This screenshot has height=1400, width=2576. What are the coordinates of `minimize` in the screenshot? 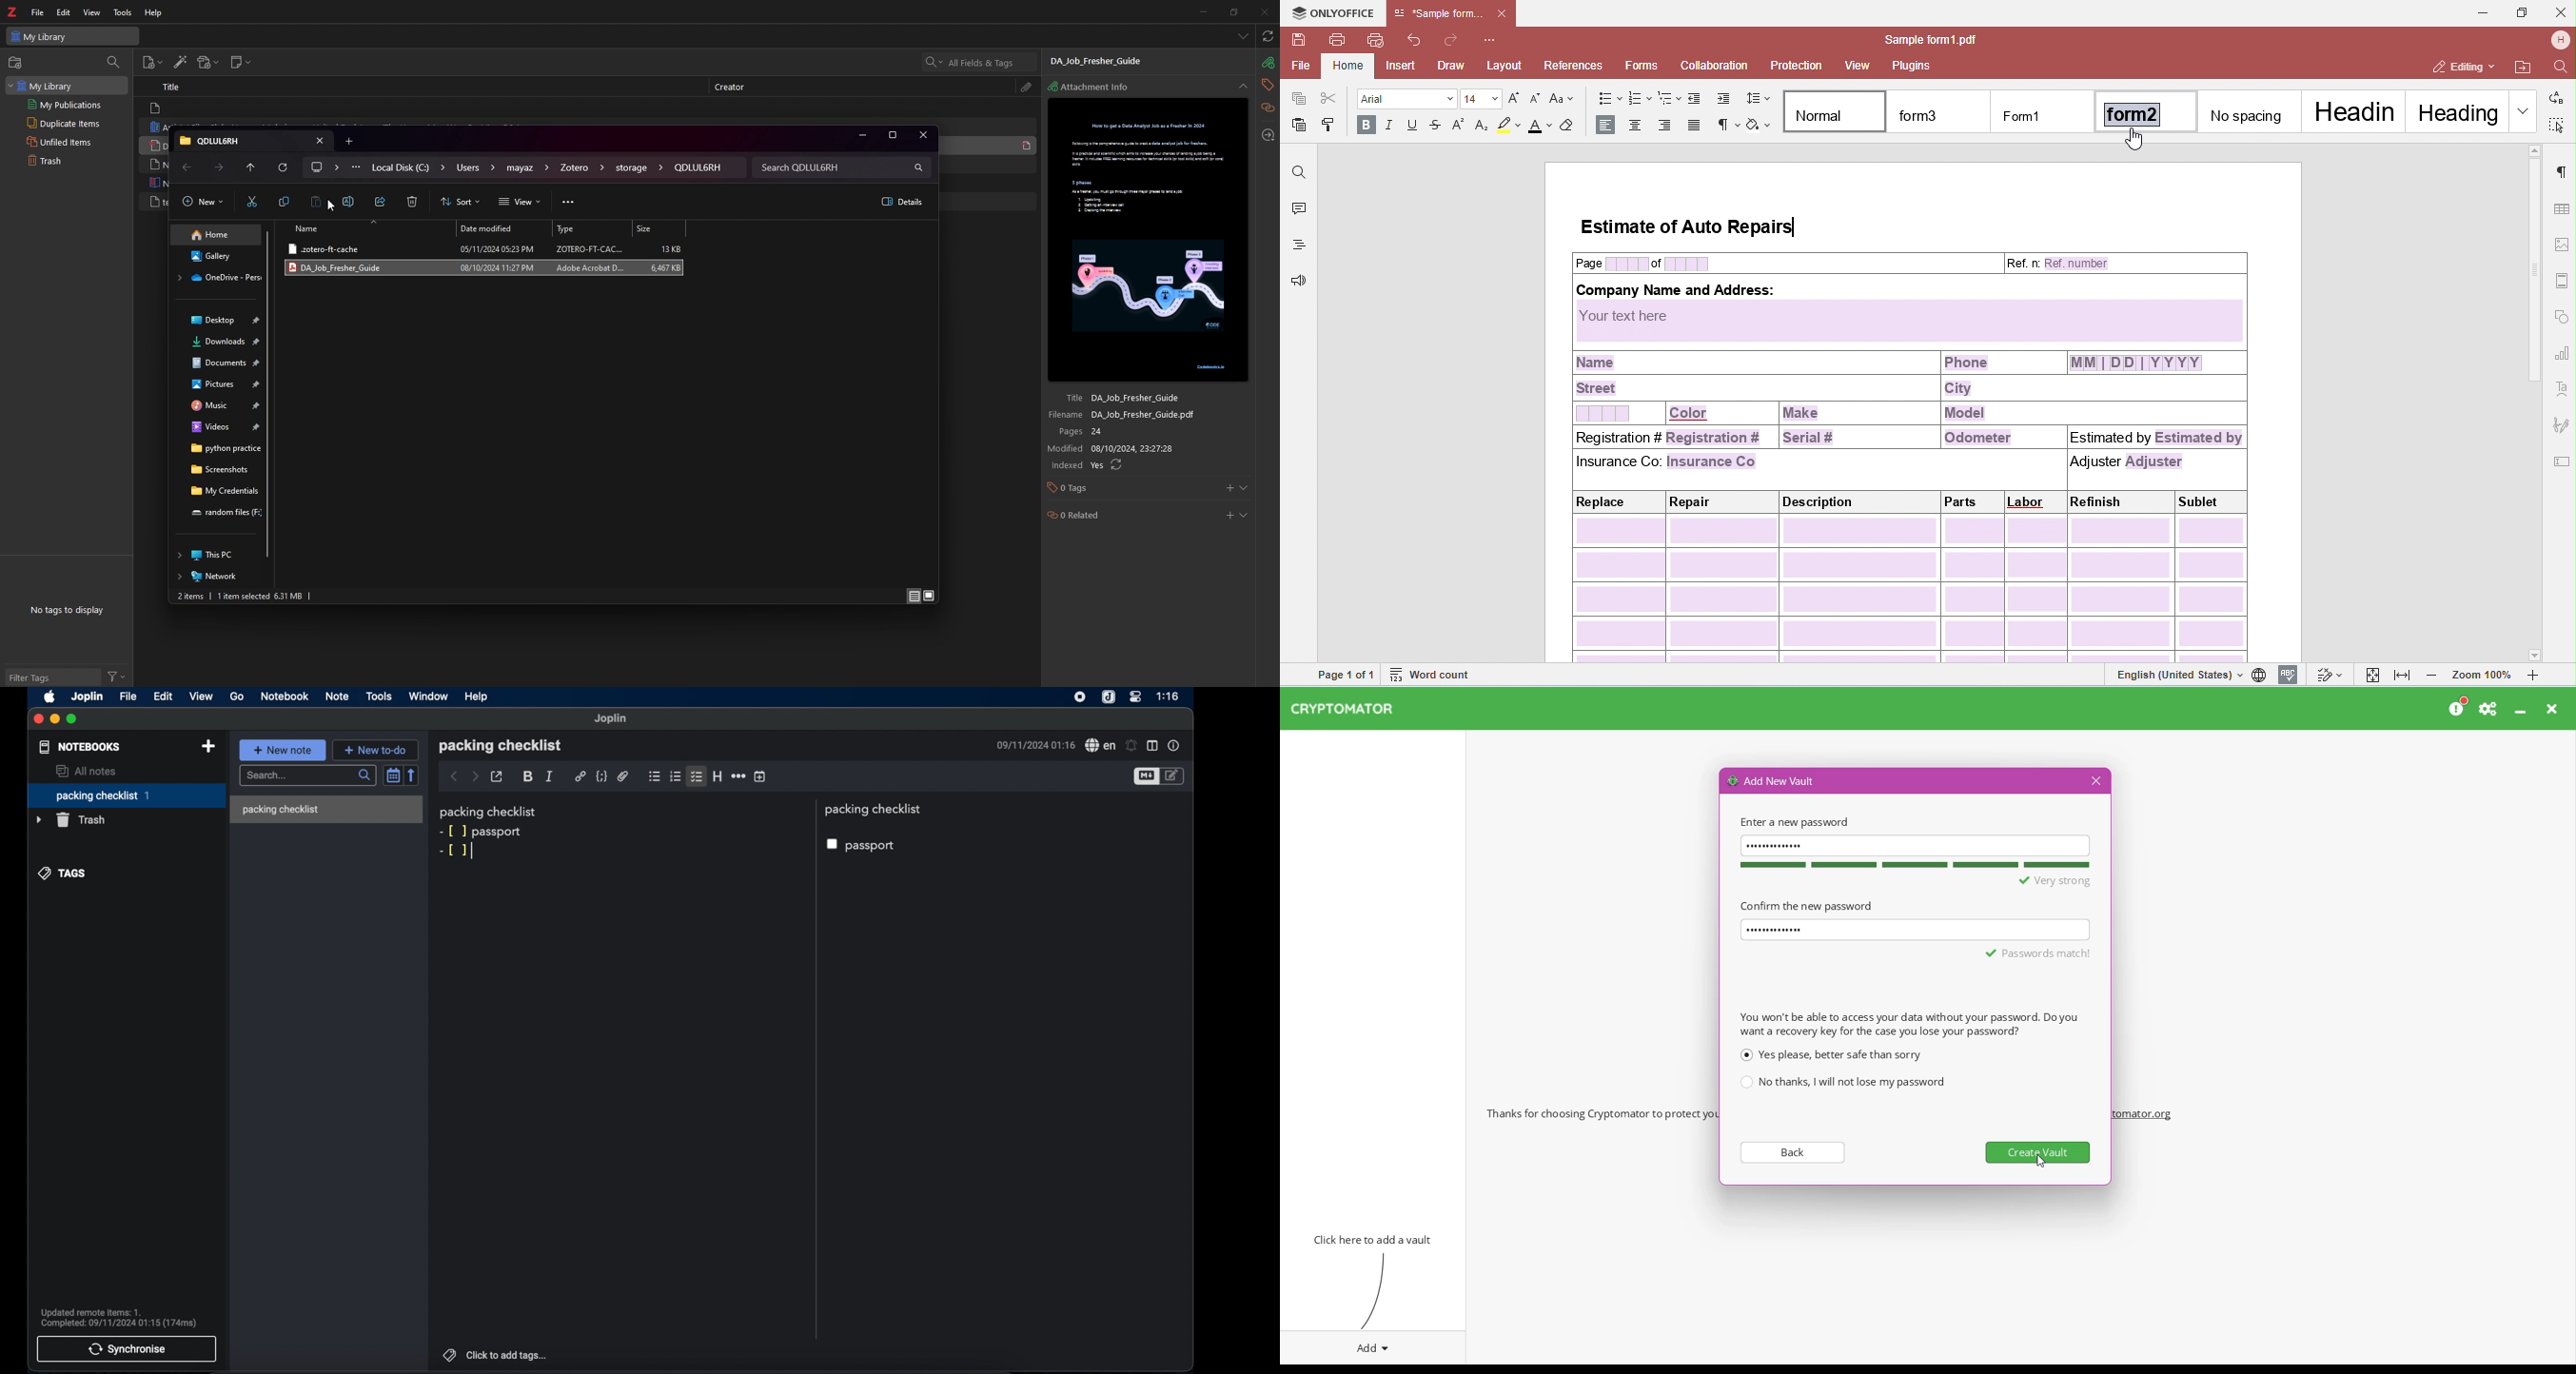 It's located at (862, 135).